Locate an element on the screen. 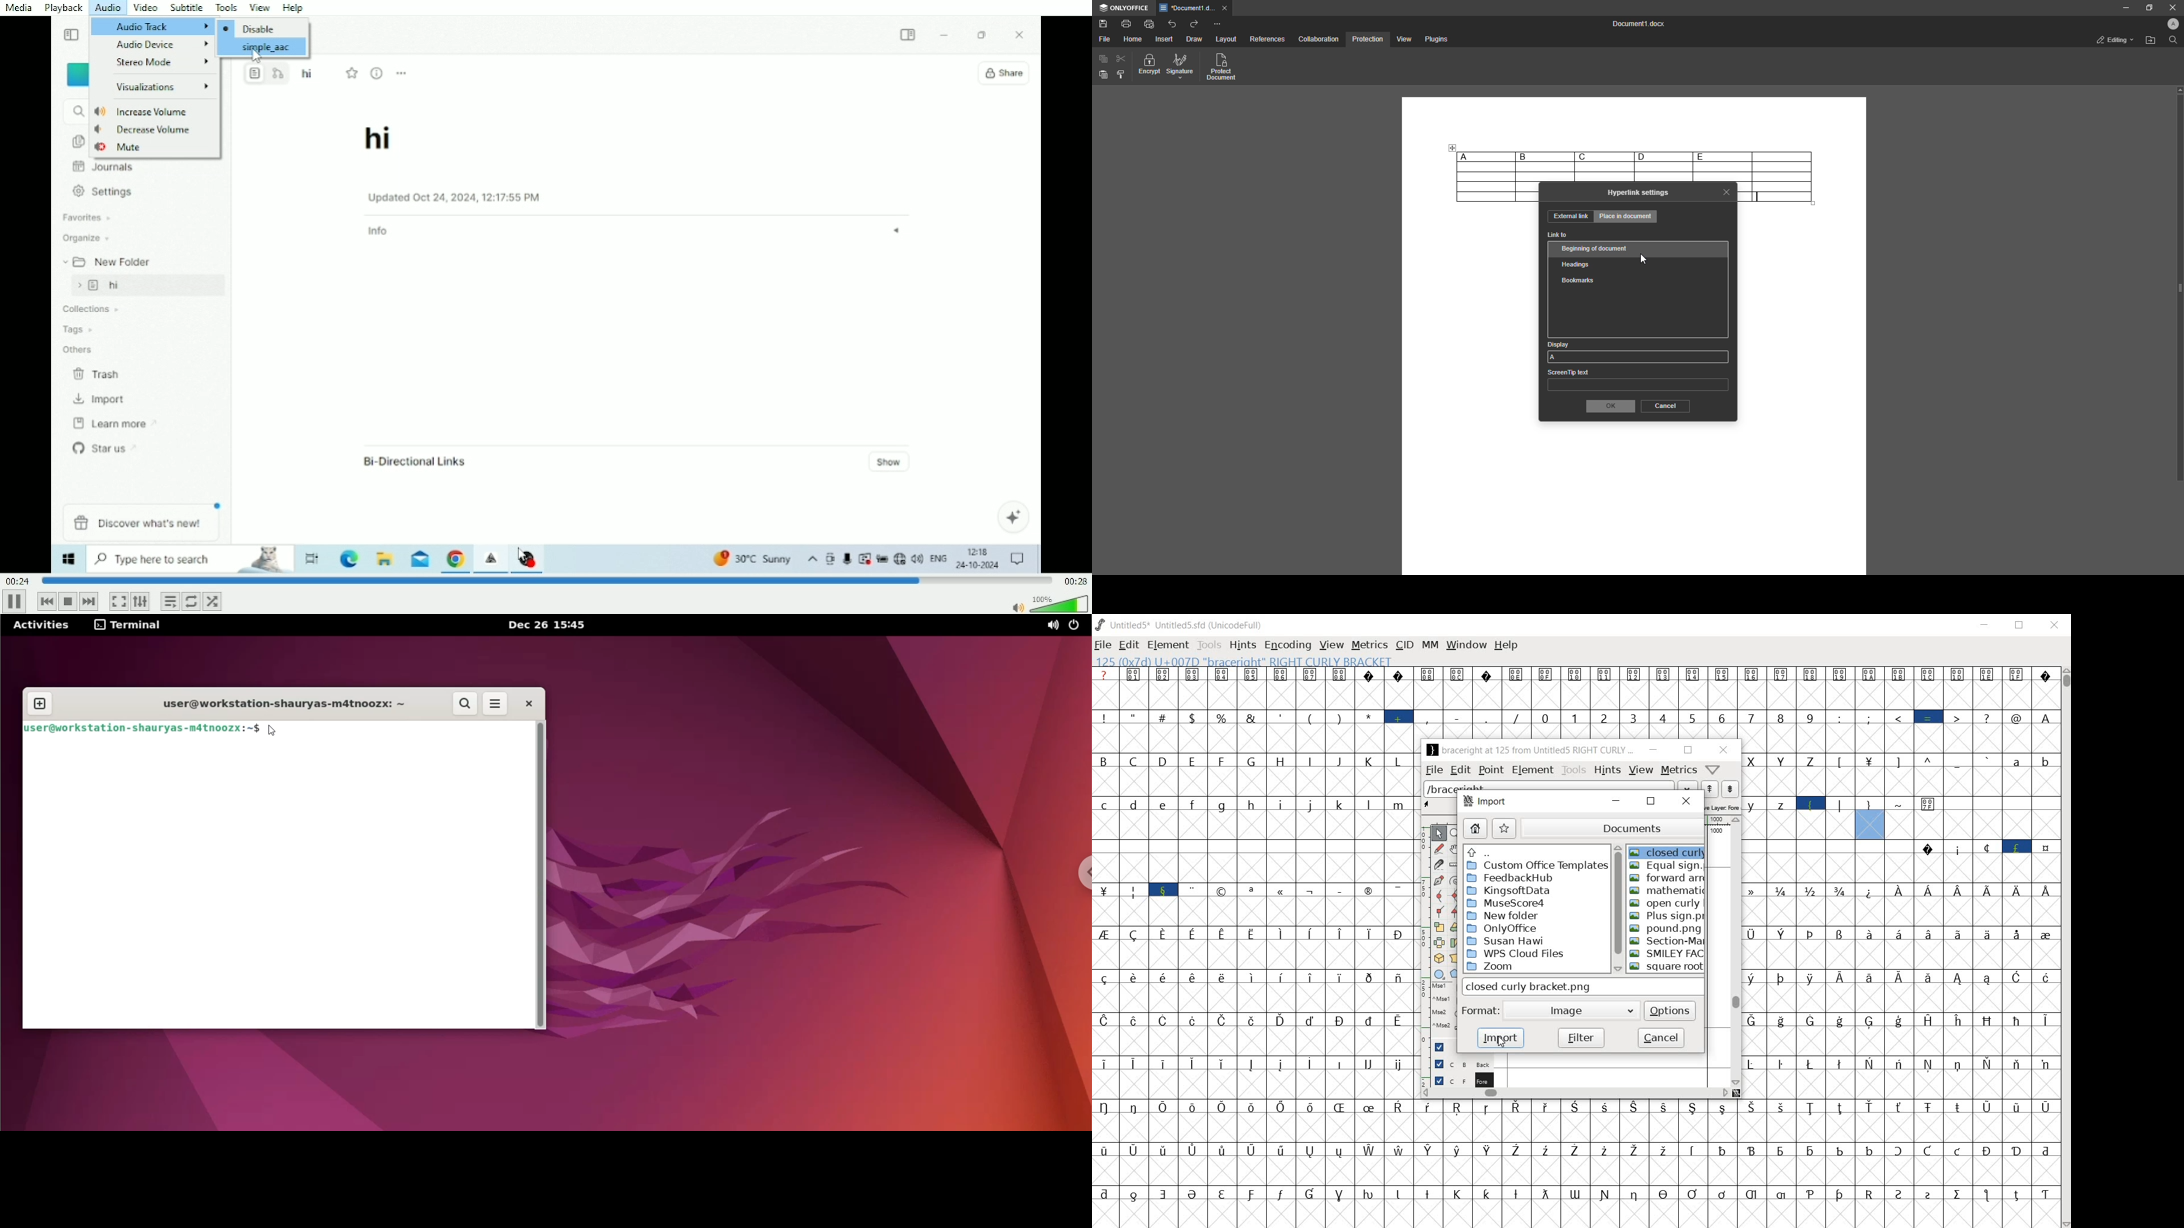 This screenshot has height=1232, width=2184. Subtitle is located at coordinates (188, 8).